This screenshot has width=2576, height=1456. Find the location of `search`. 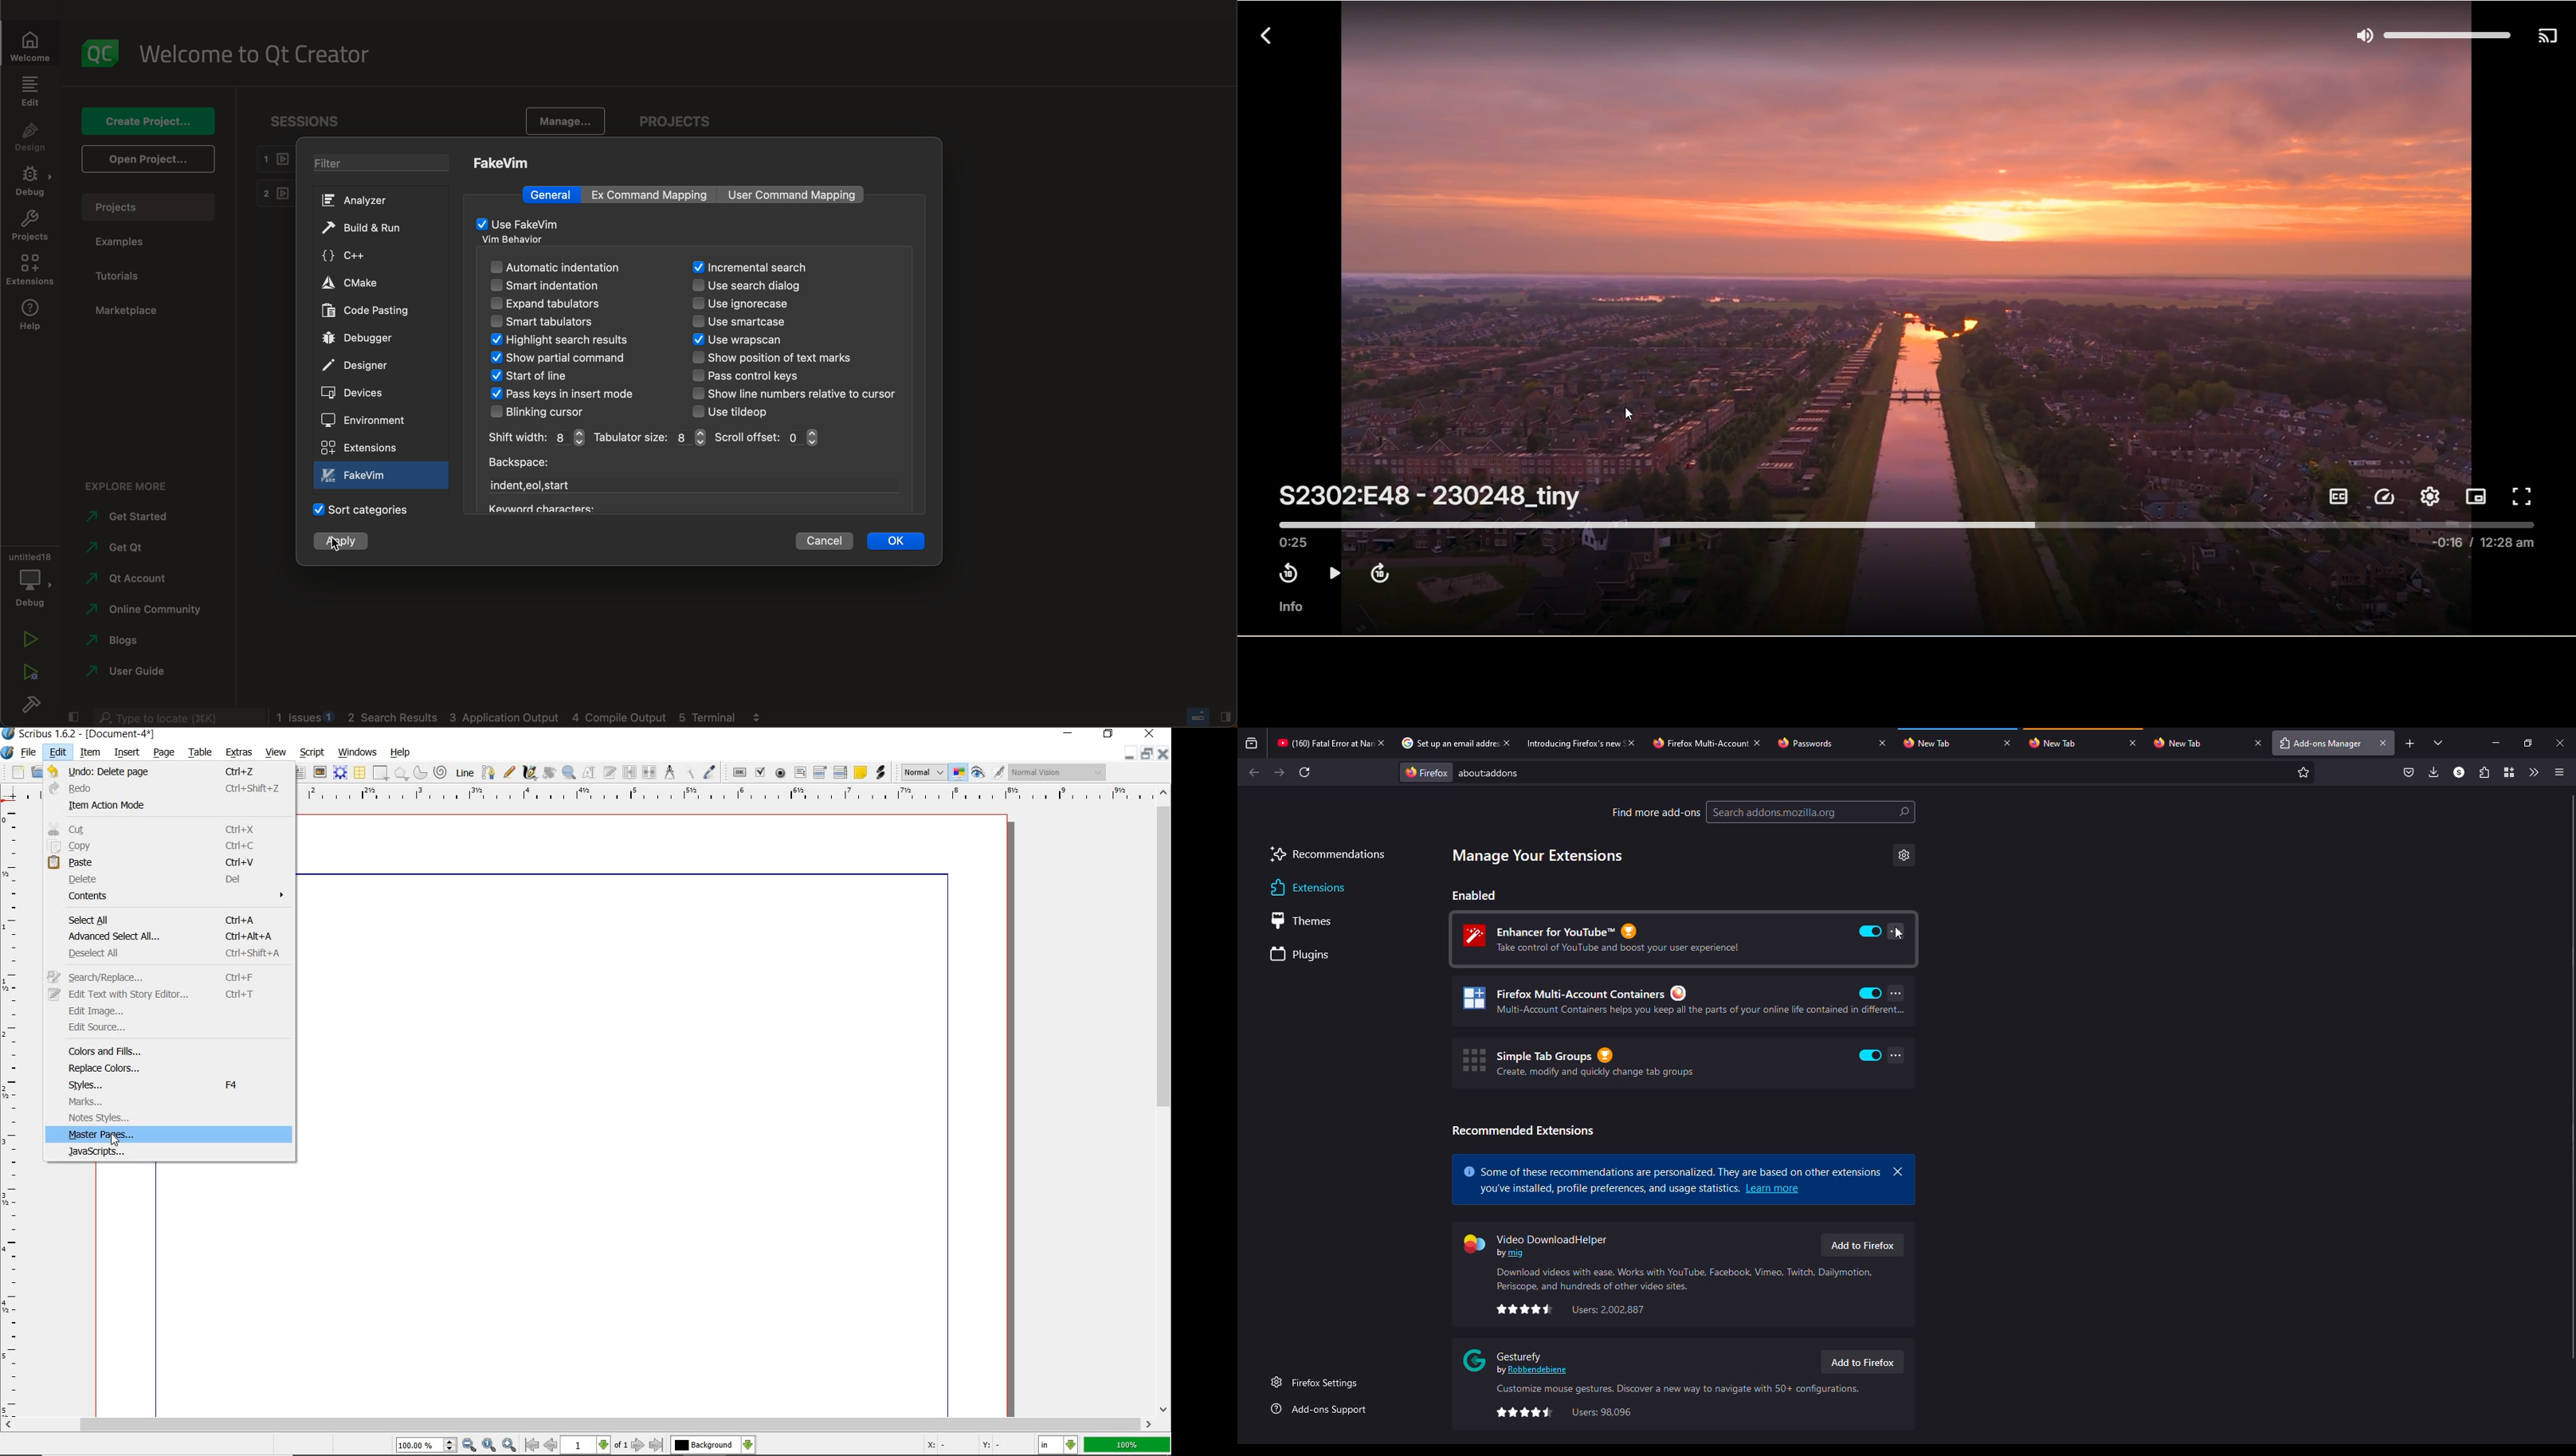

search is located at coordinates (1811, 812).